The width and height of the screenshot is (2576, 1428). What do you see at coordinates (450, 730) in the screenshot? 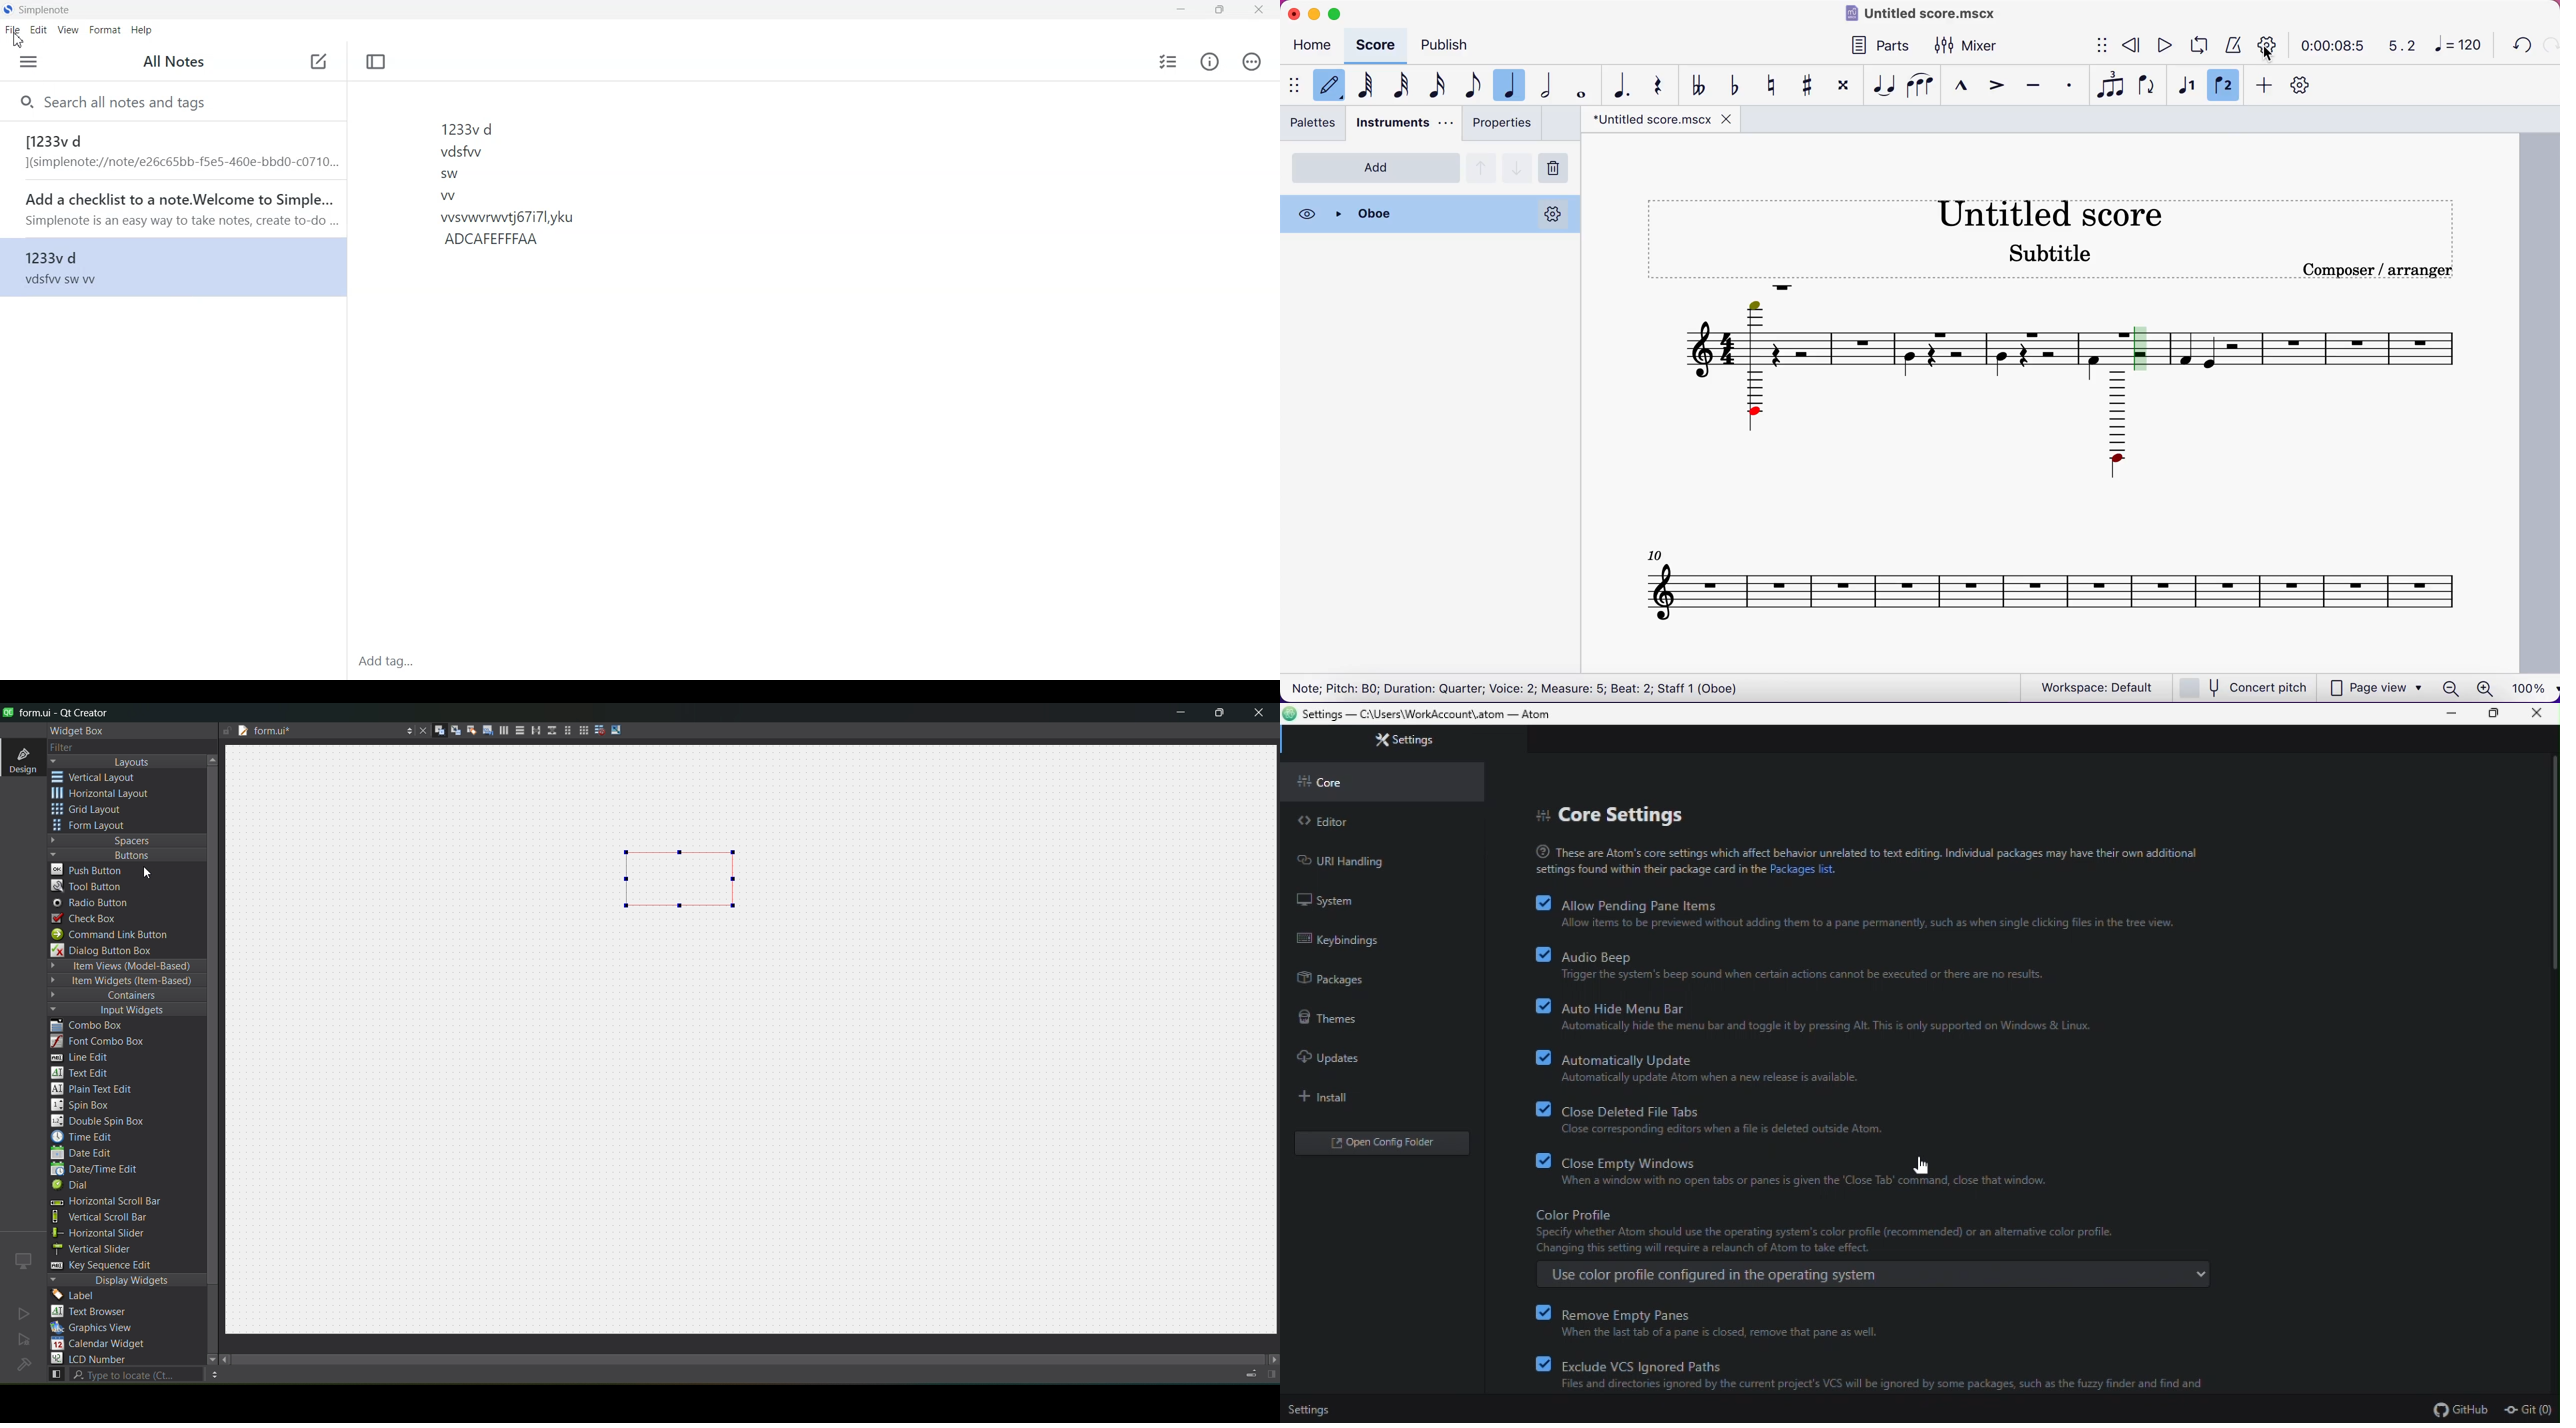
I see `edit signals` at bounding box center [450, 730].